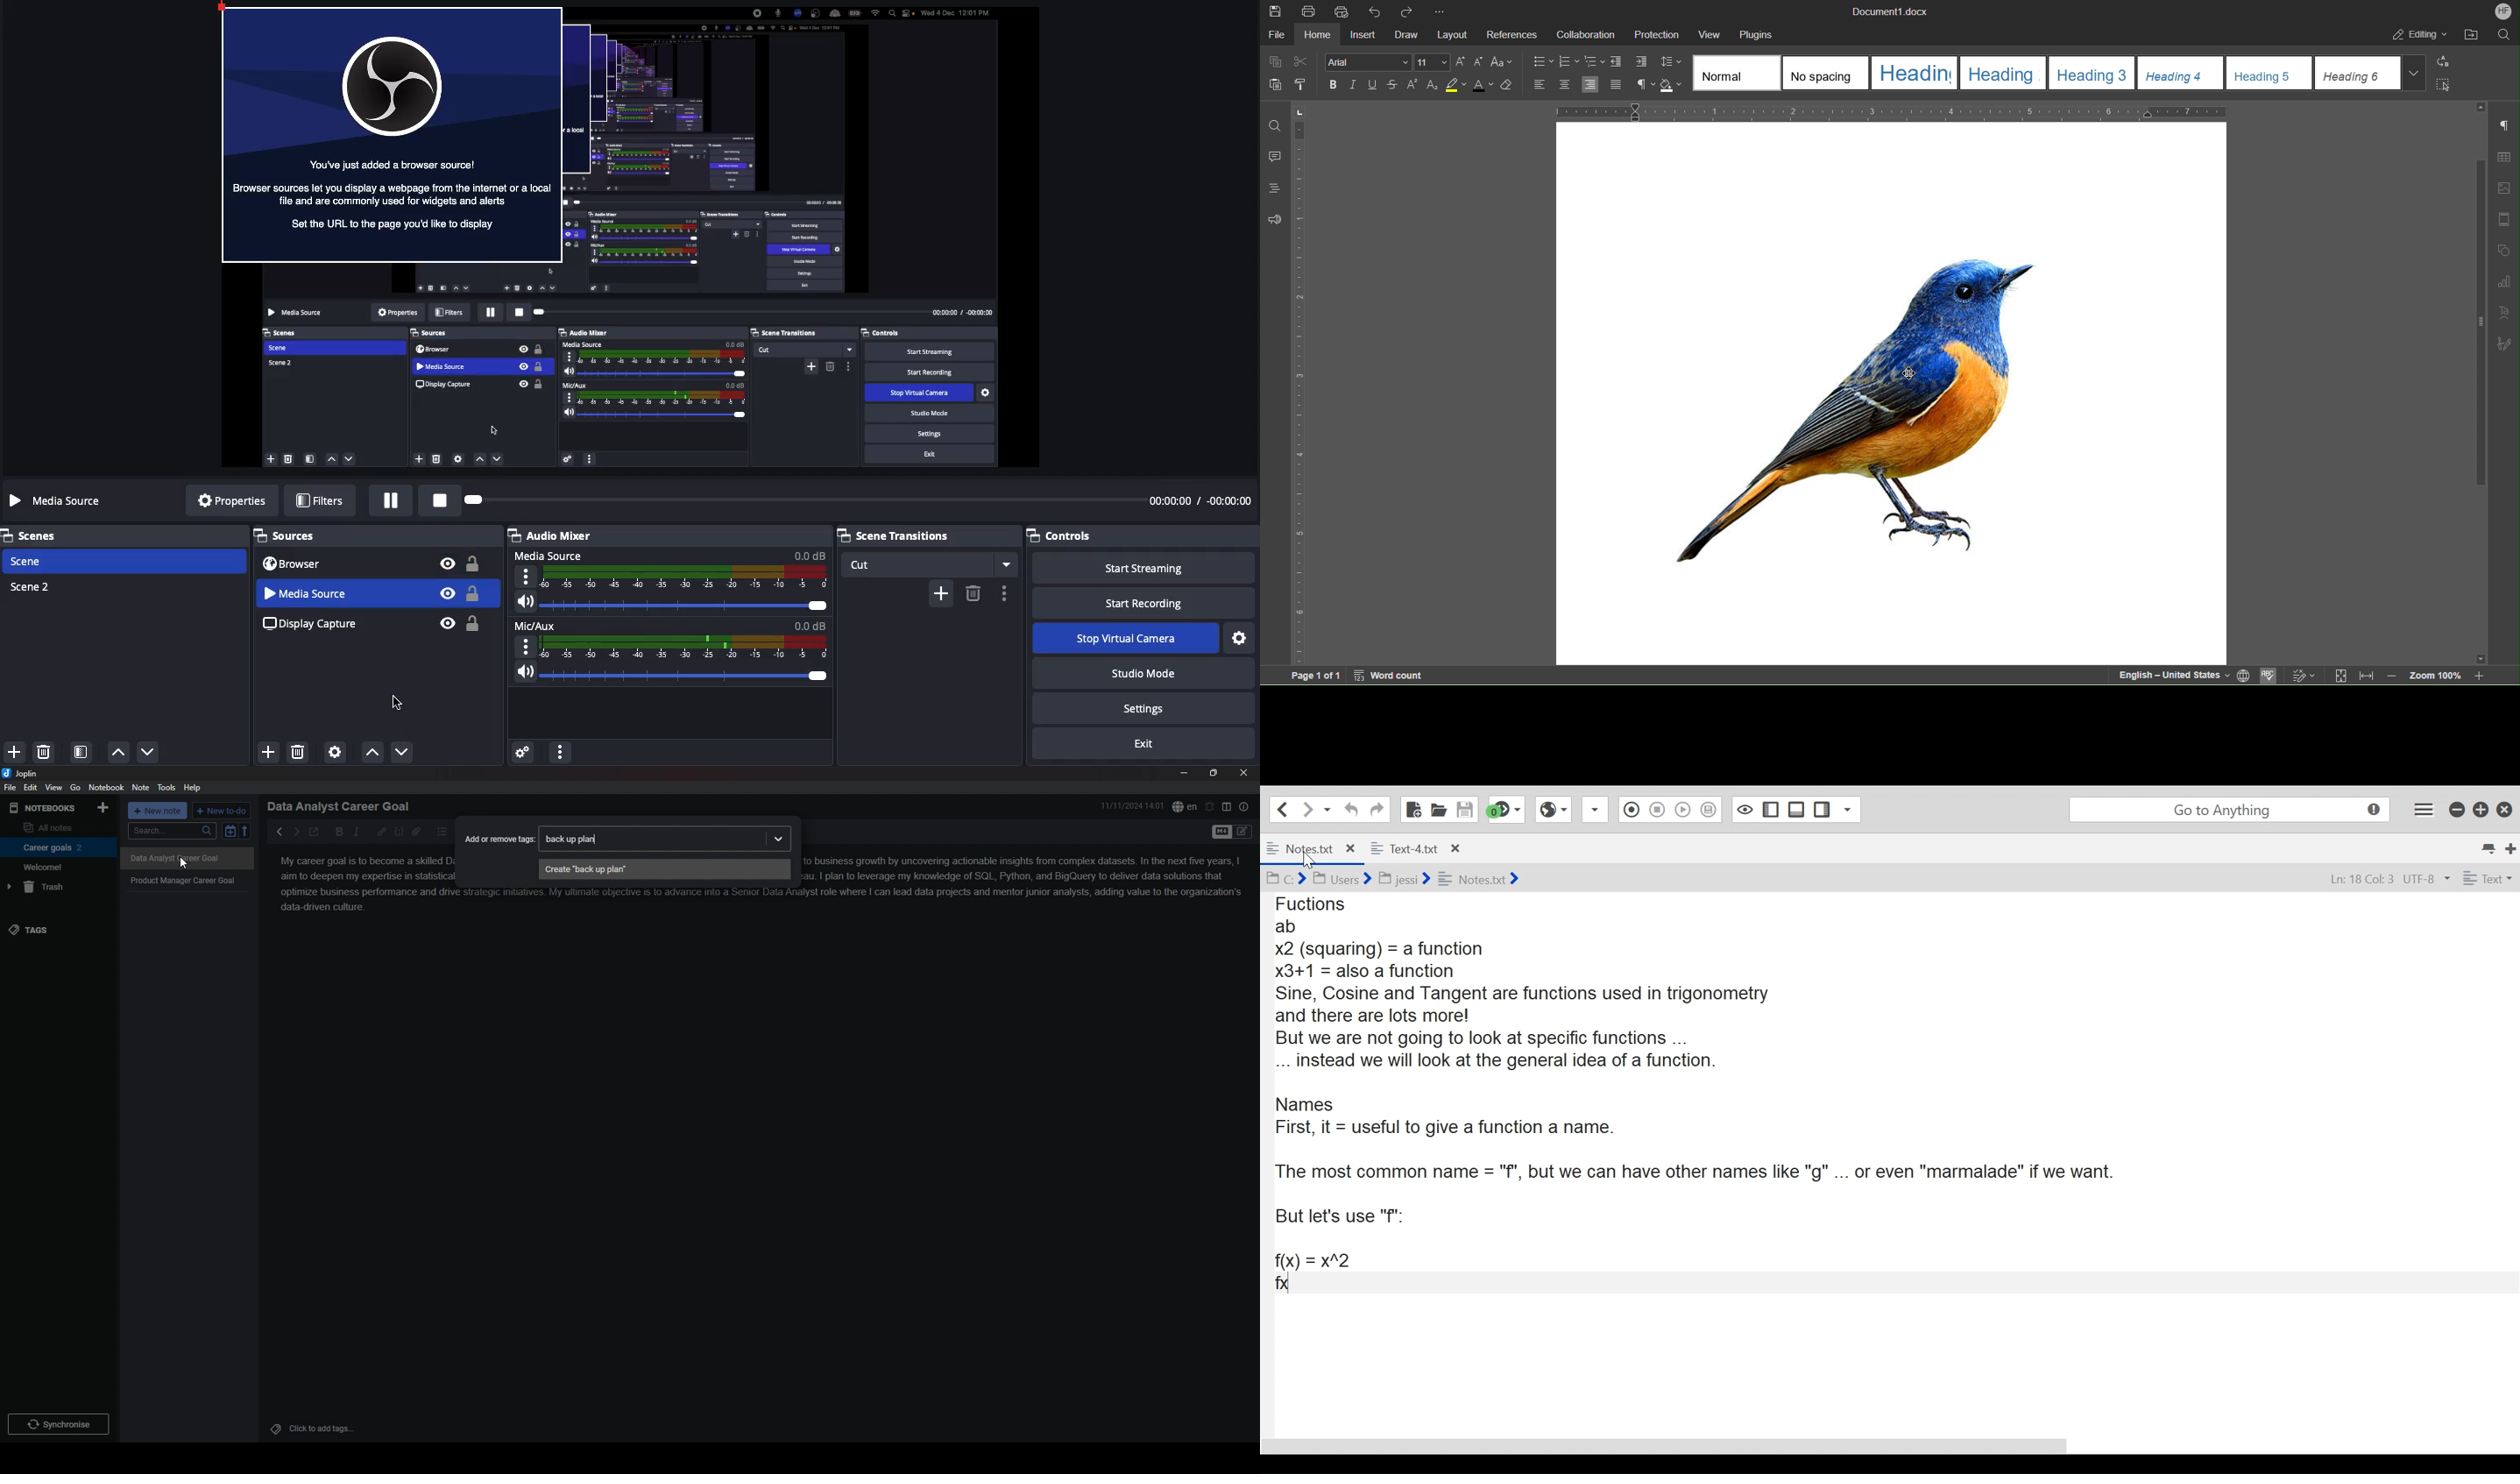 This screenshot has height=1484, width=2520. I want to click on Increase Font Size, so click(1462, 62).